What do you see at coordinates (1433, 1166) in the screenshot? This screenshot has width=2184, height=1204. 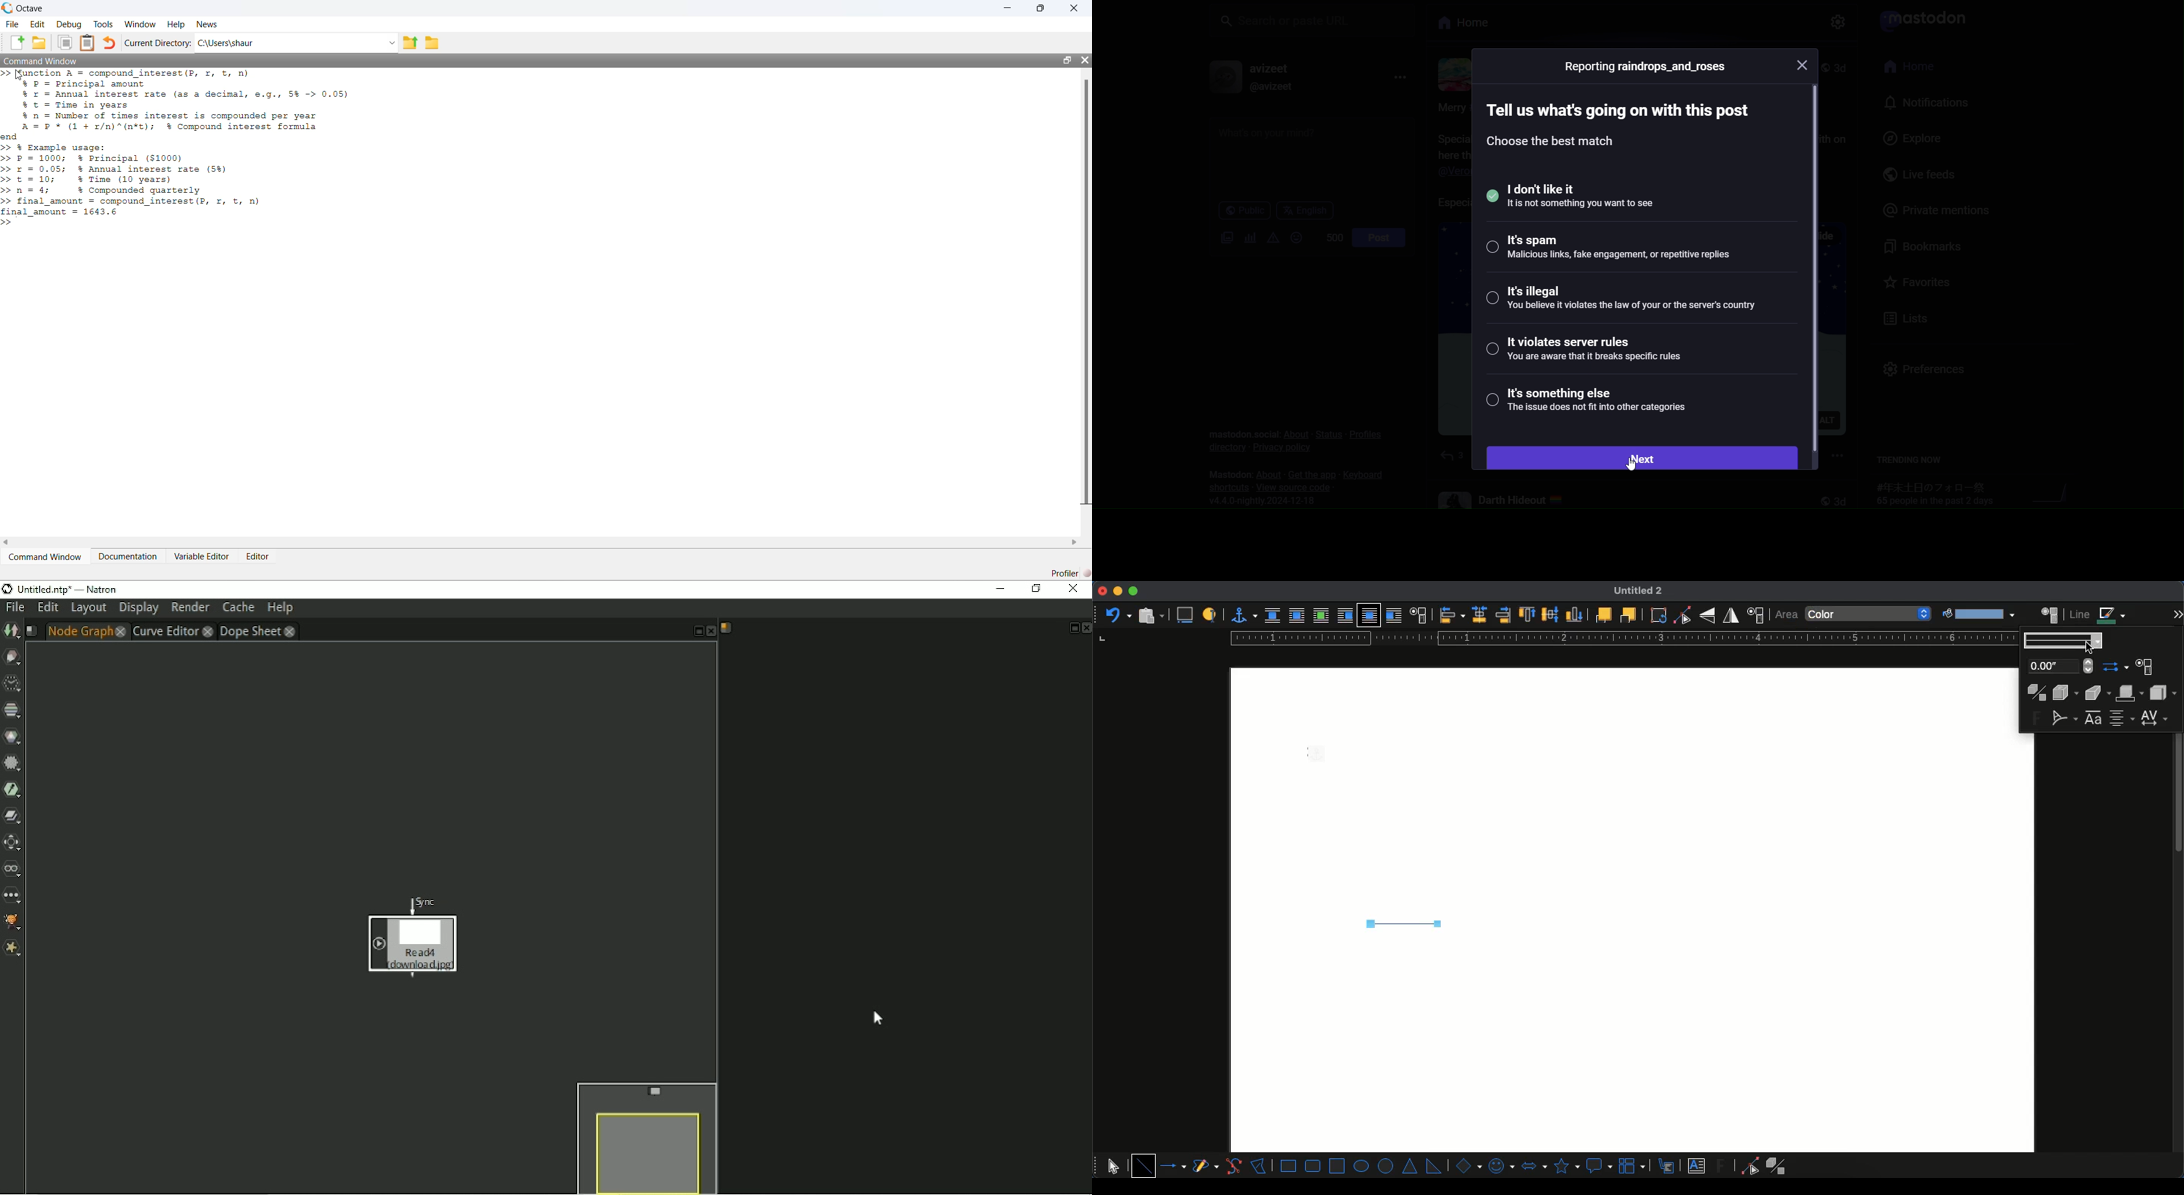 I see `right triangle` at bounding box center [1433, 1166].